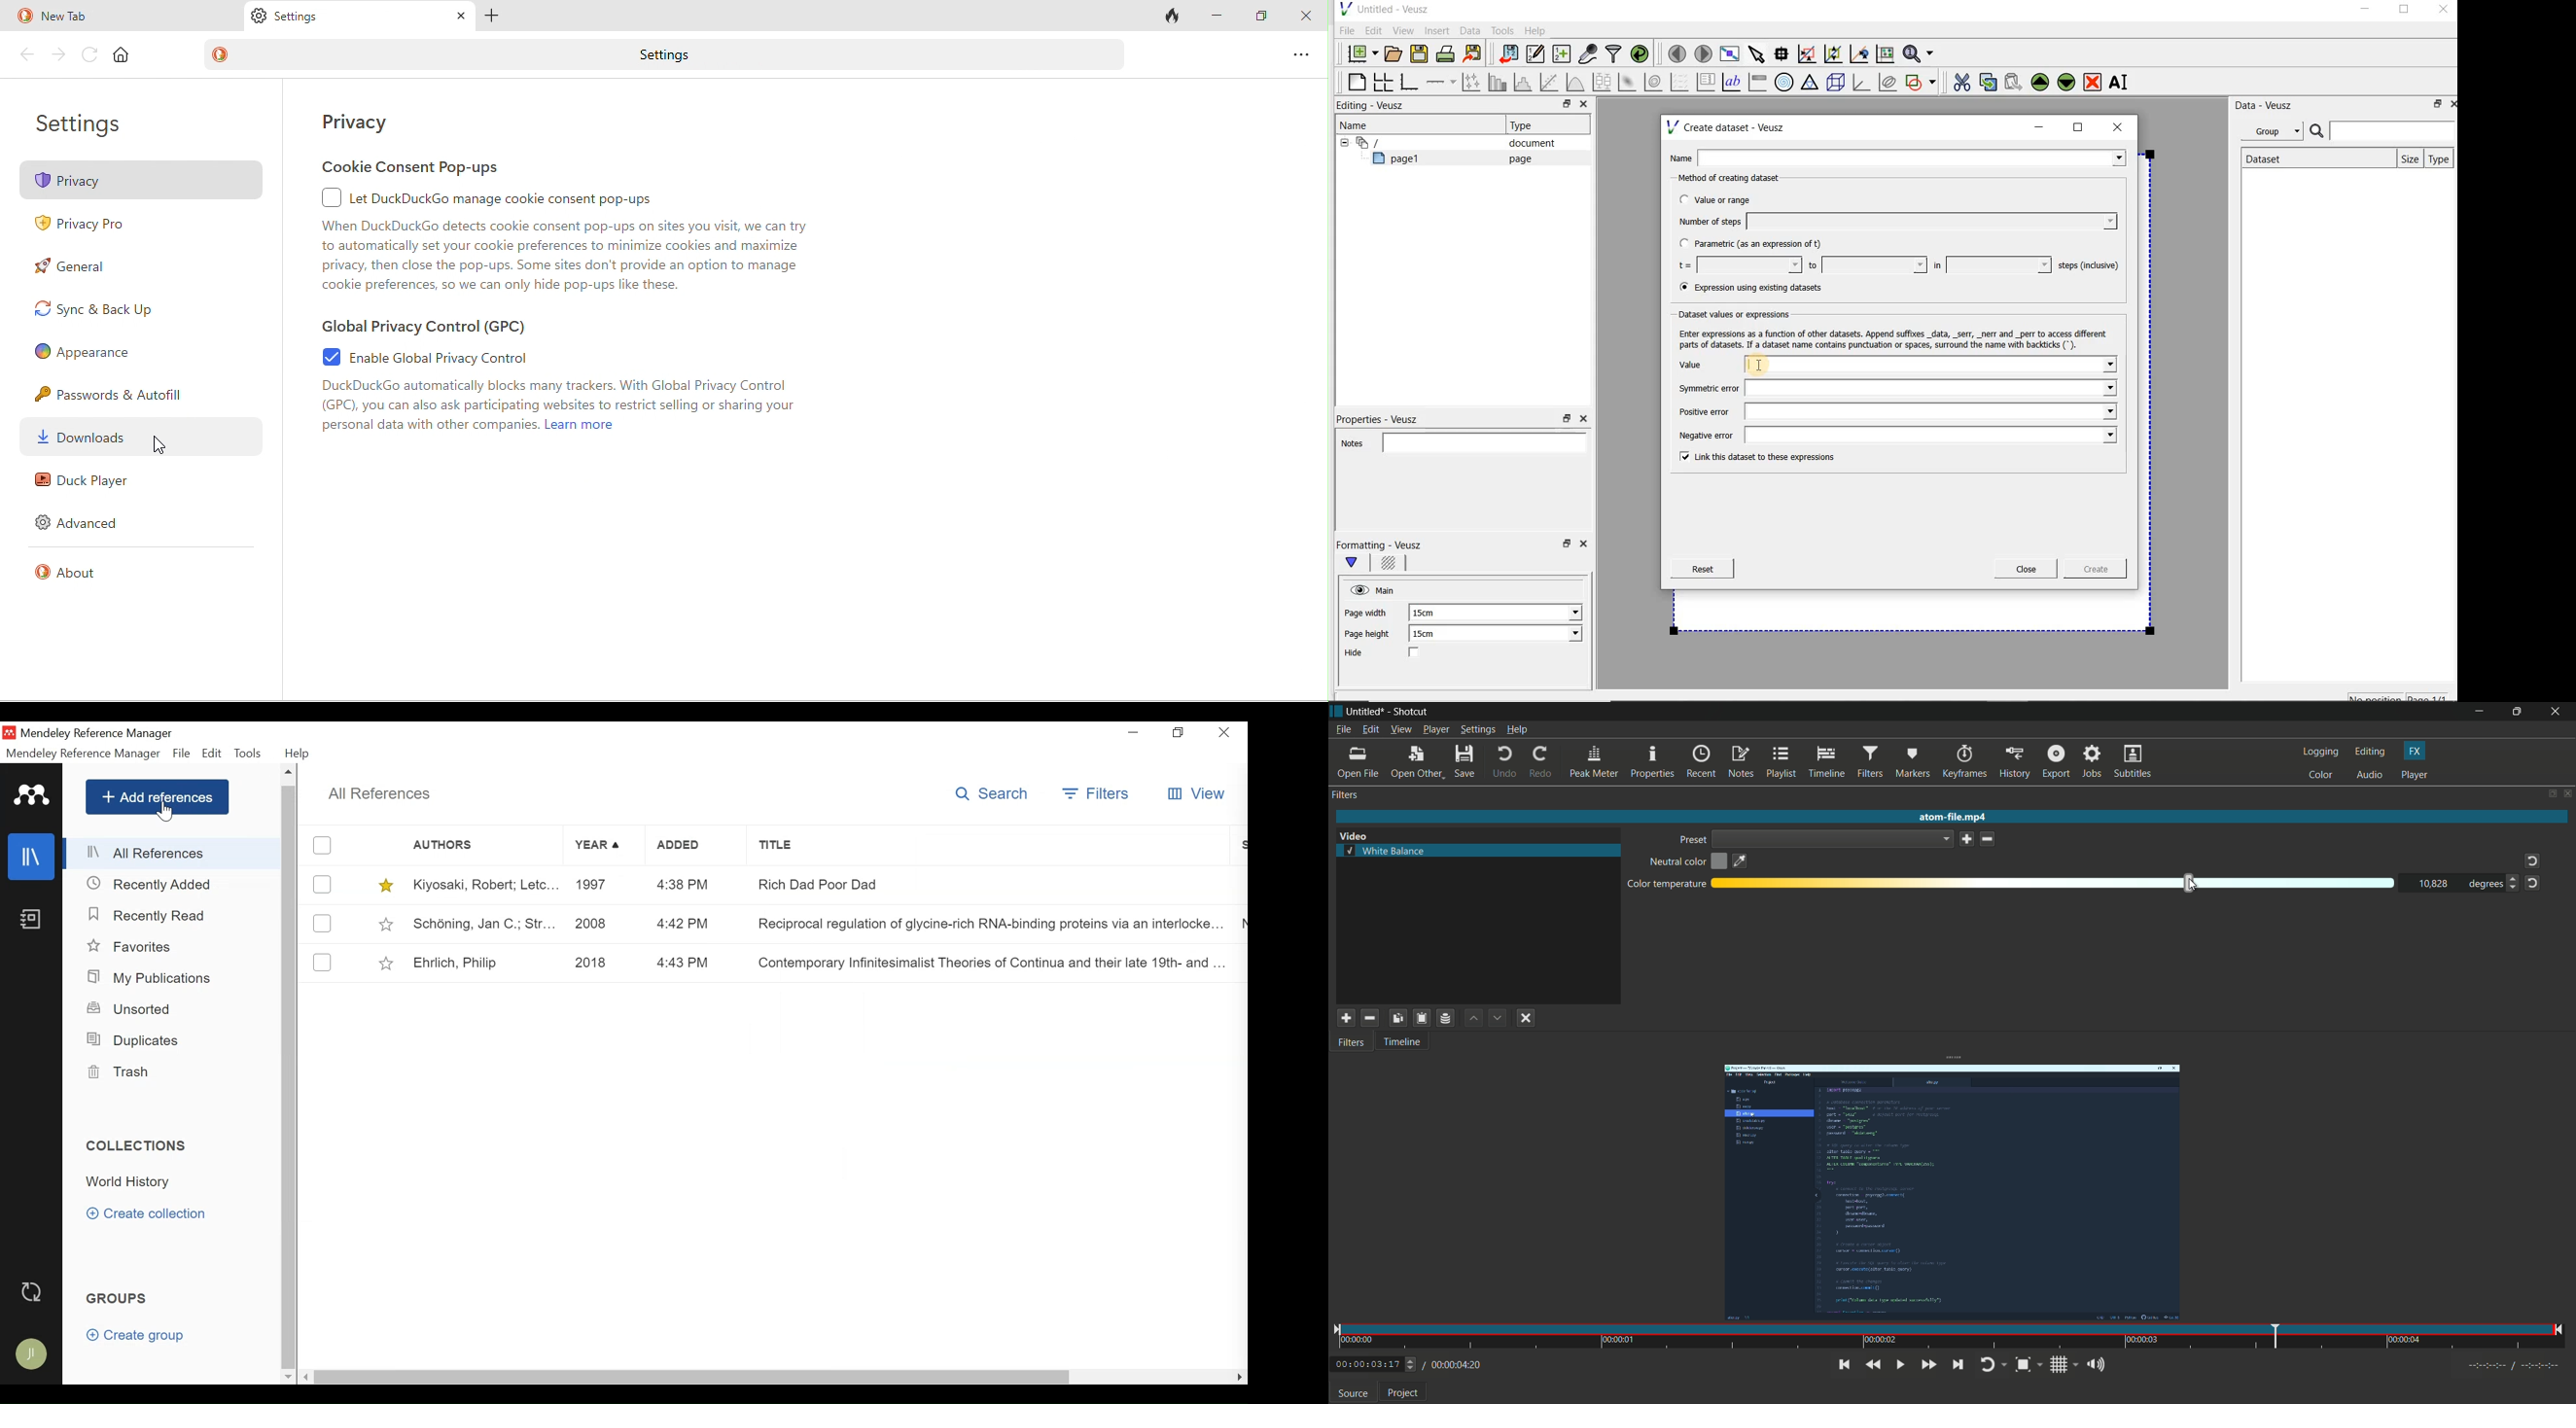 The image size is (2576, 1428). What do you see at coordinates (1958, 1365) in the screenshot?
I see `skip to next point` at bounding box center [1958, 1365].